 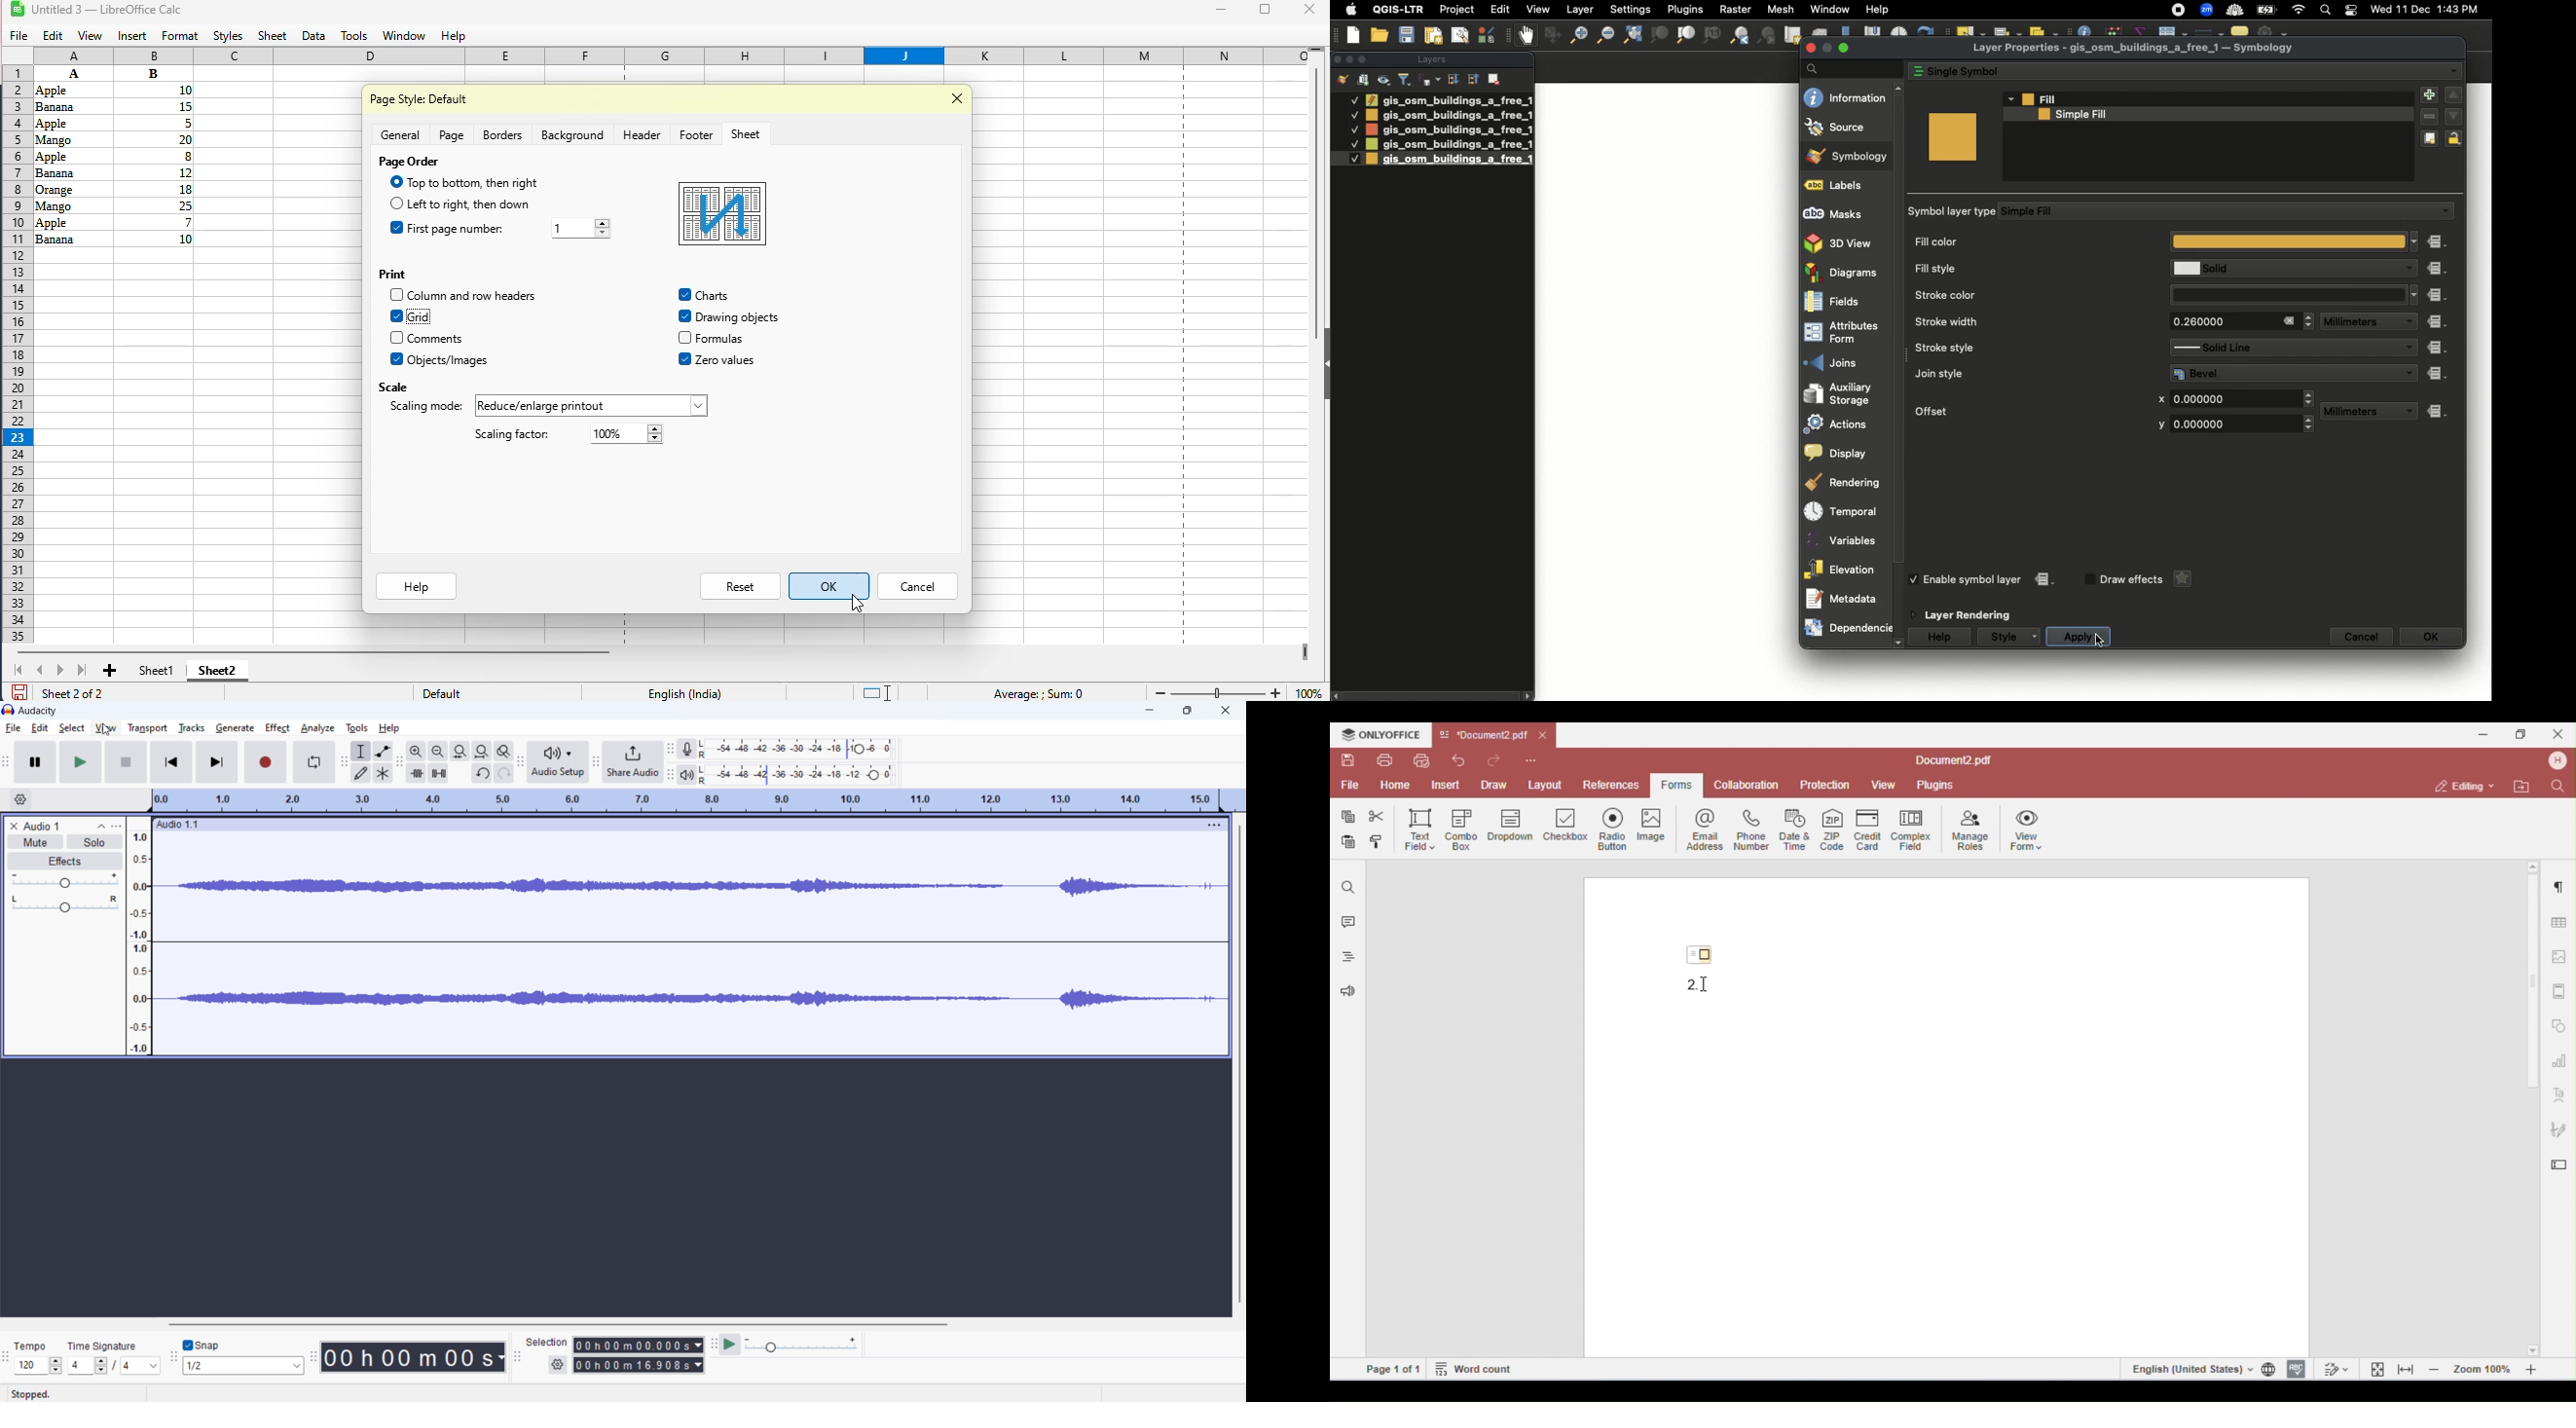 I want to click on , so click(x=72, y=204).